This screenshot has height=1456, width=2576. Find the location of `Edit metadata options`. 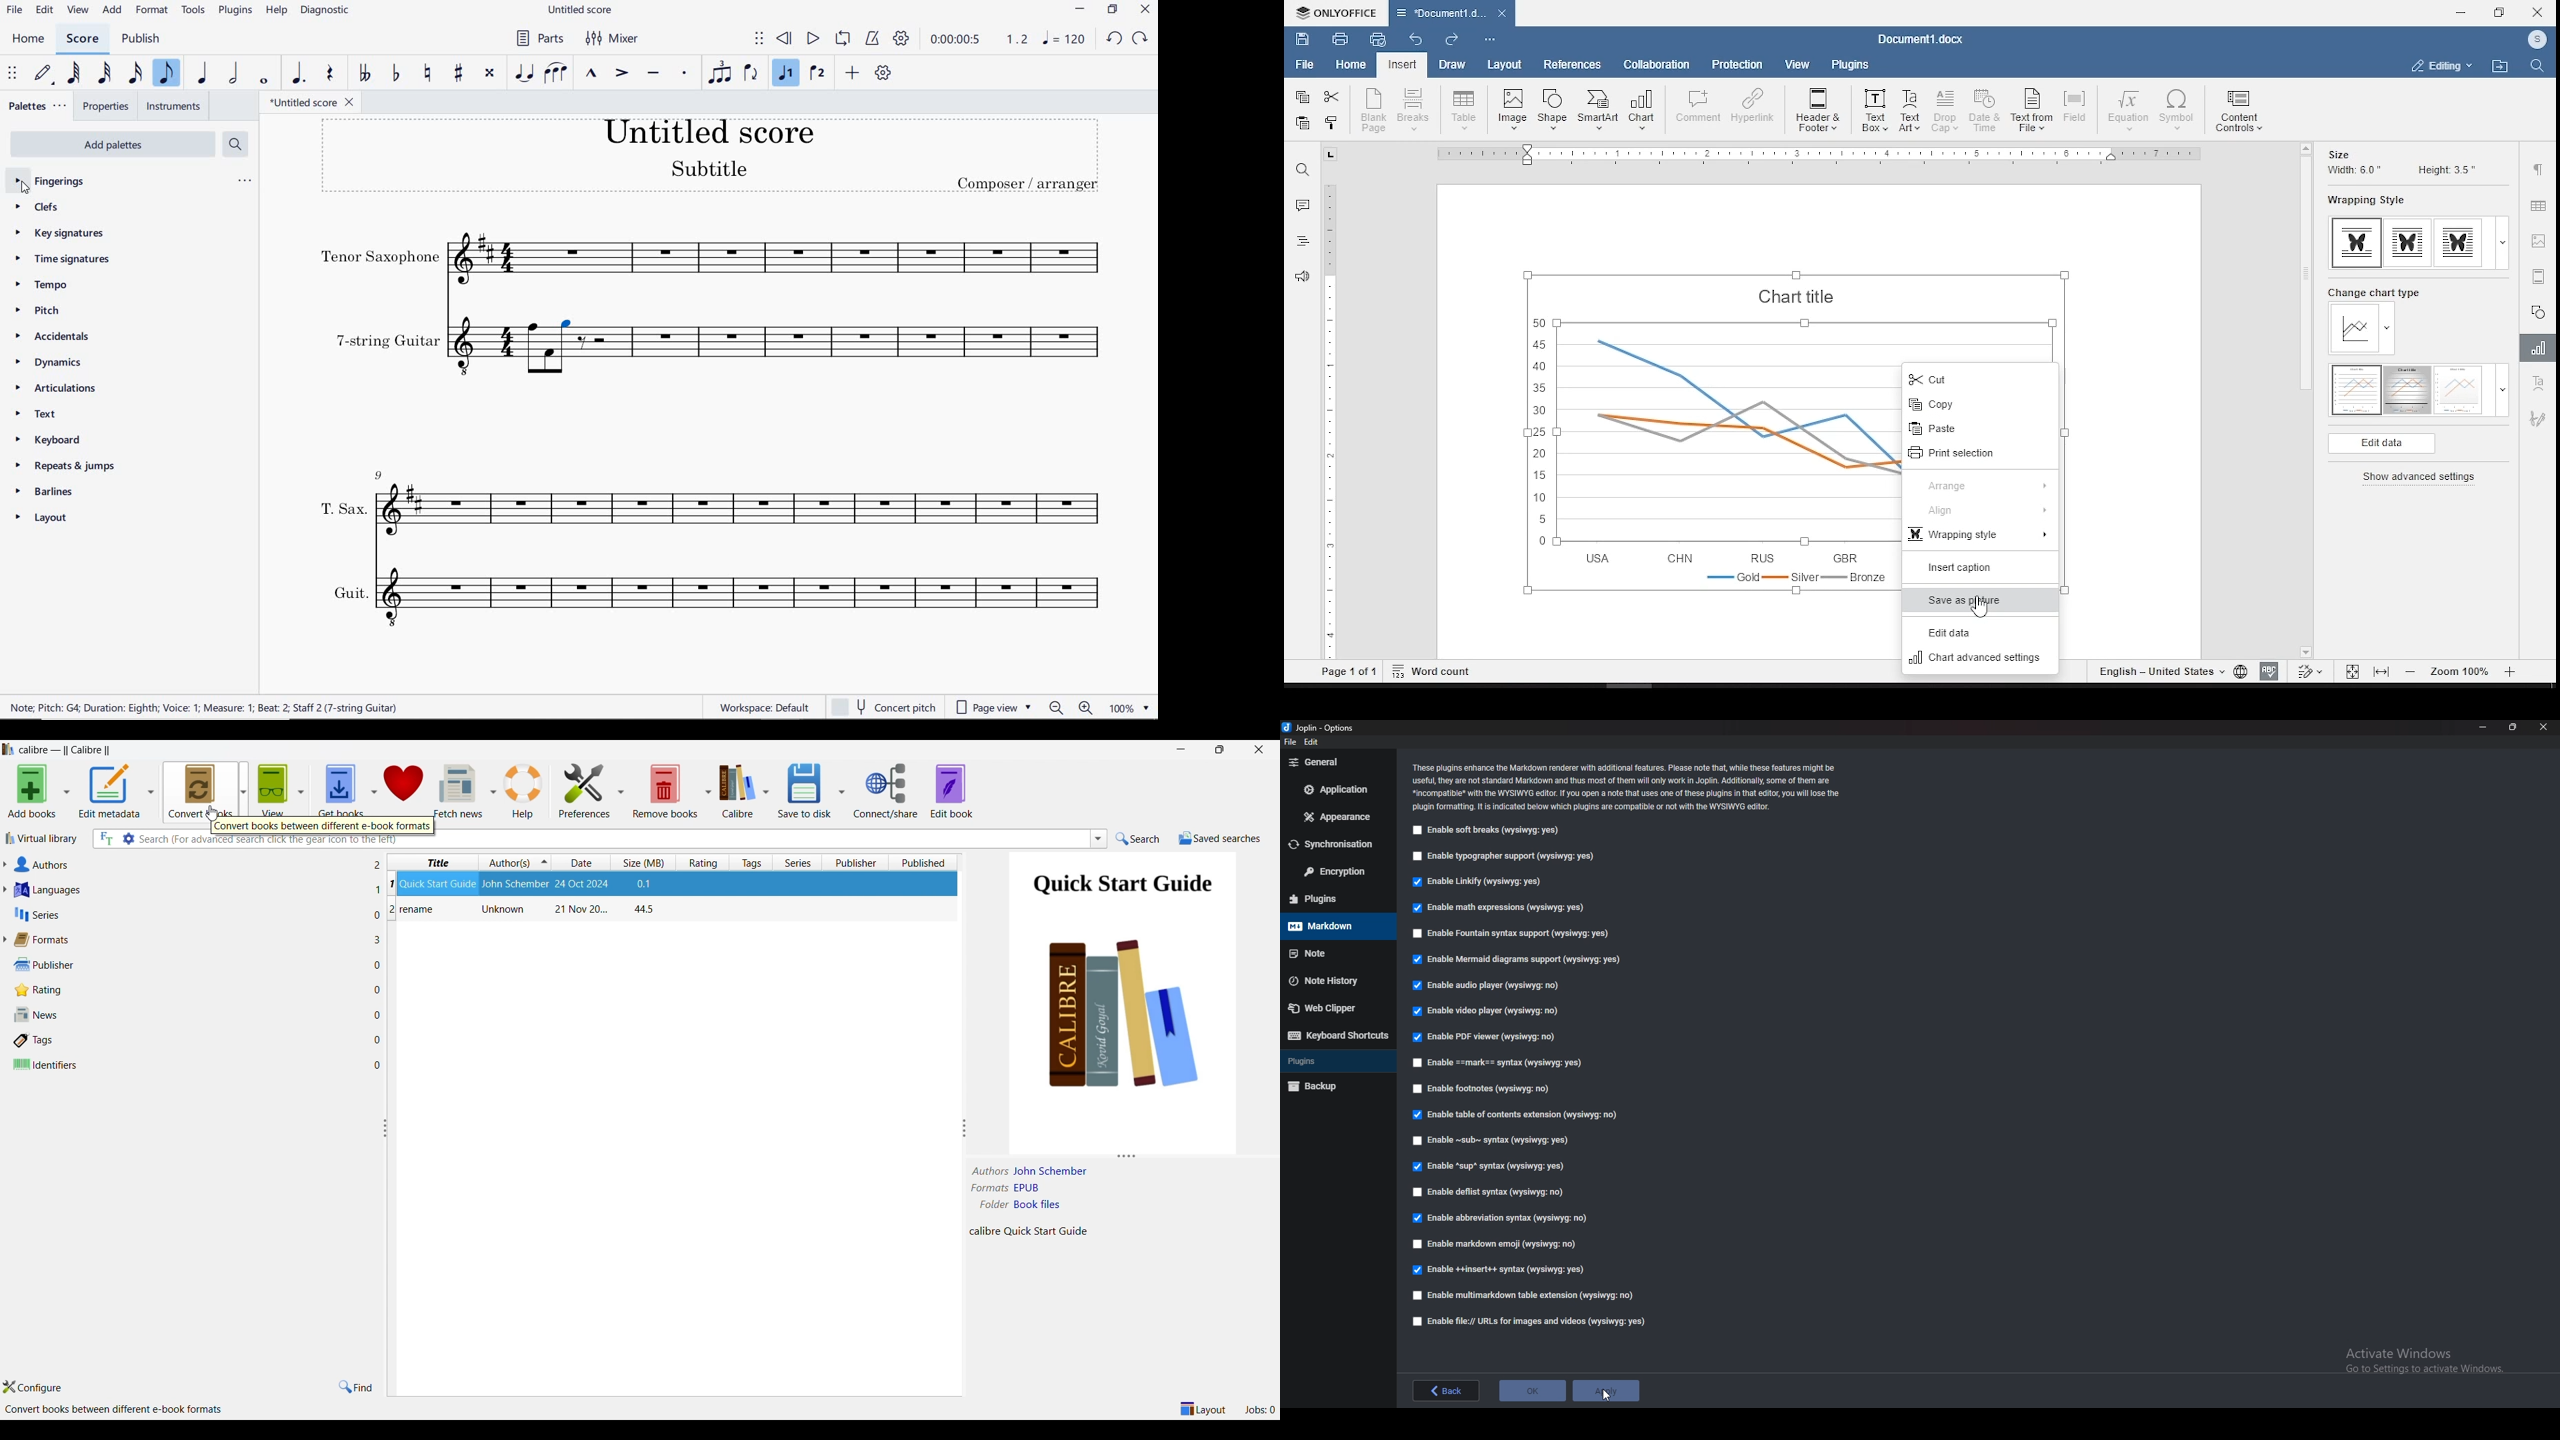

Edit metadata options is located at coordinates (149, 792).